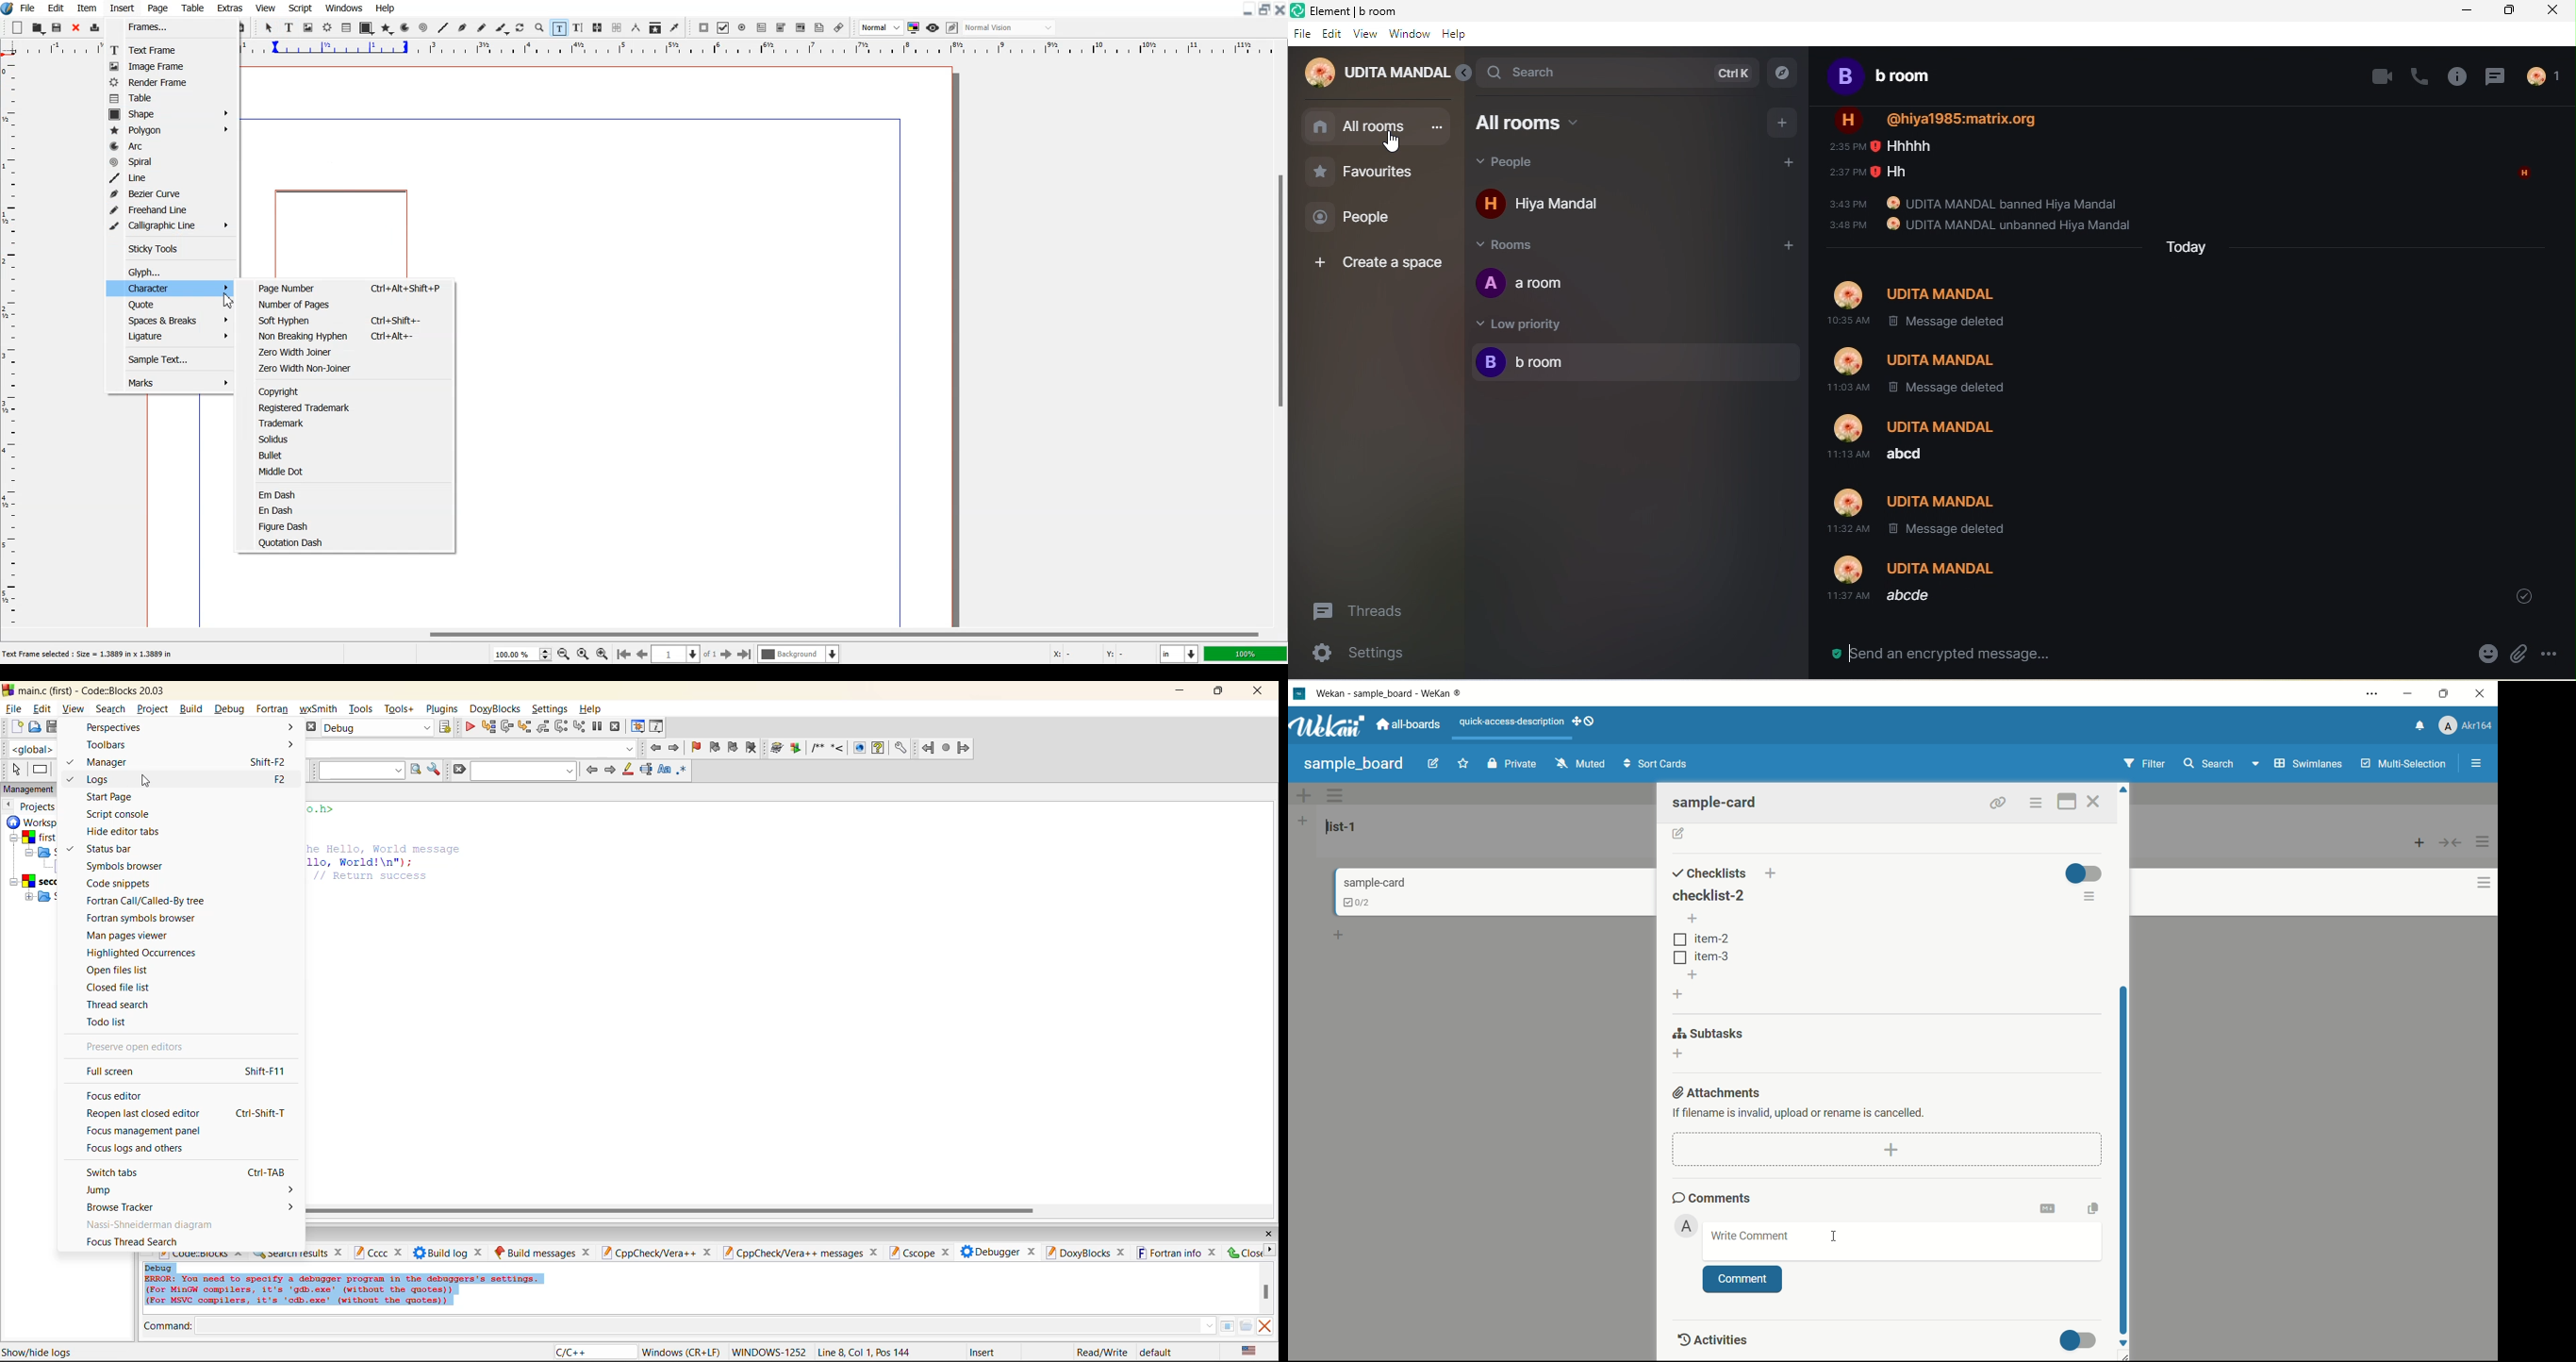 The width and height of the screenshot is (2576, 1372). Describe the element at coordinates (488, 726) in the screenshot. I see `run to cursor` at that location.